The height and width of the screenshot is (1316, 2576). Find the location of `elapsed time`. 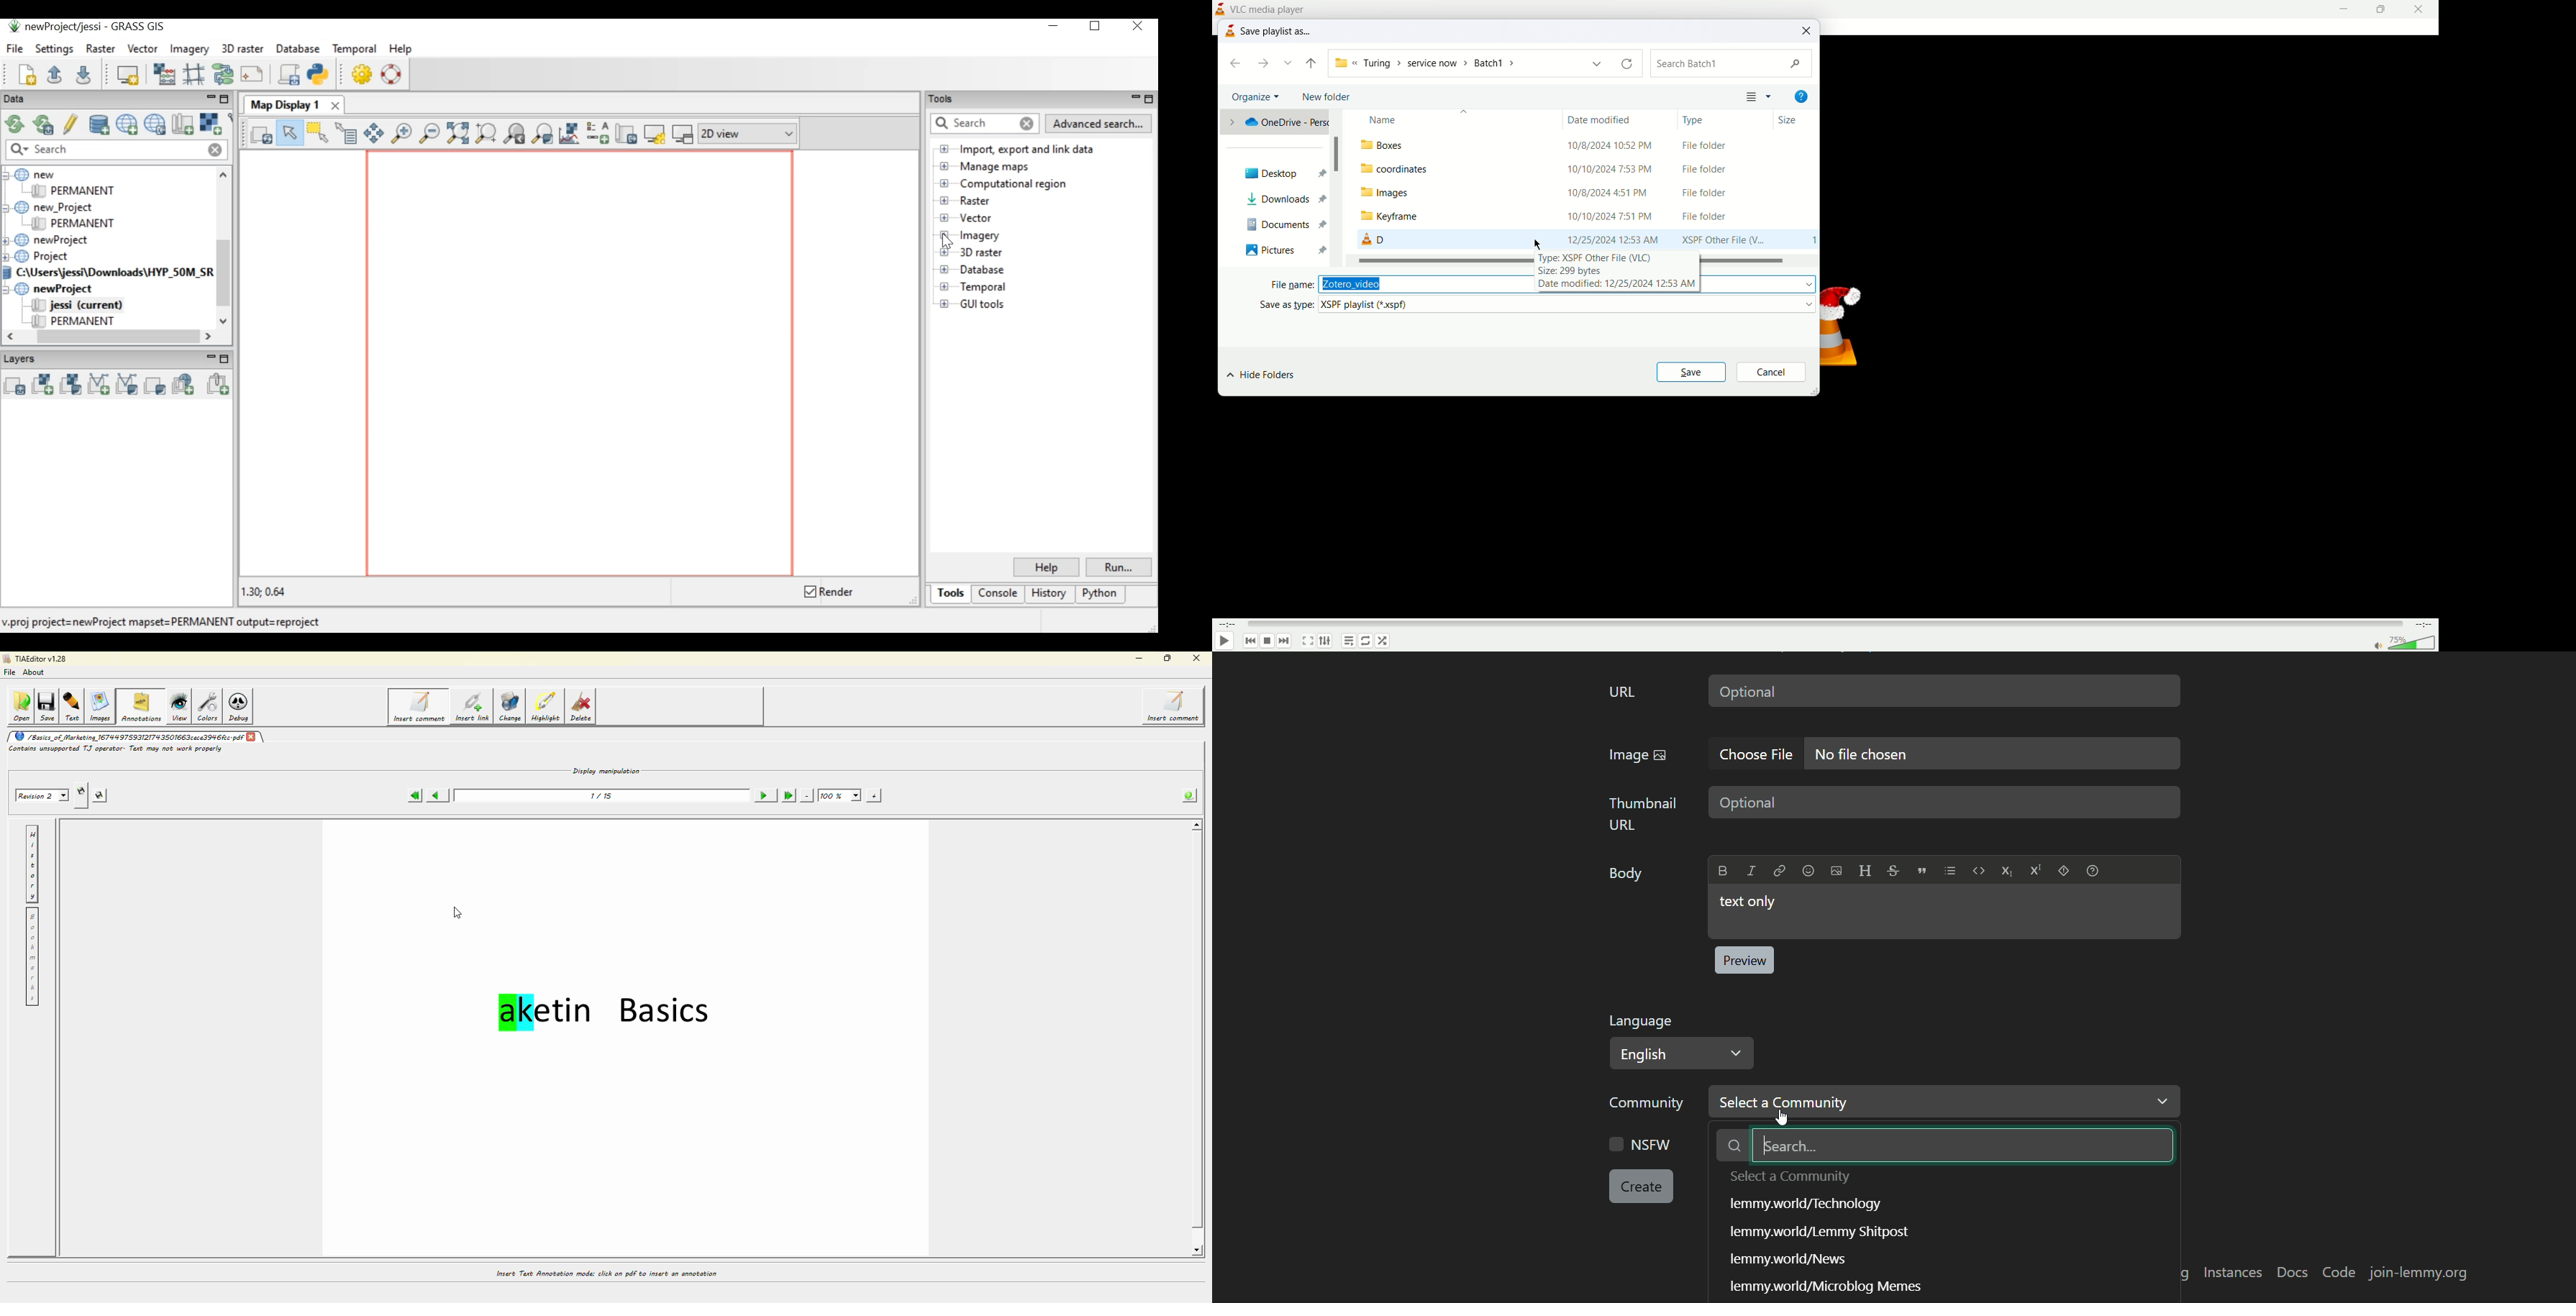

elapsed time is located at coordinates (1228, 625).